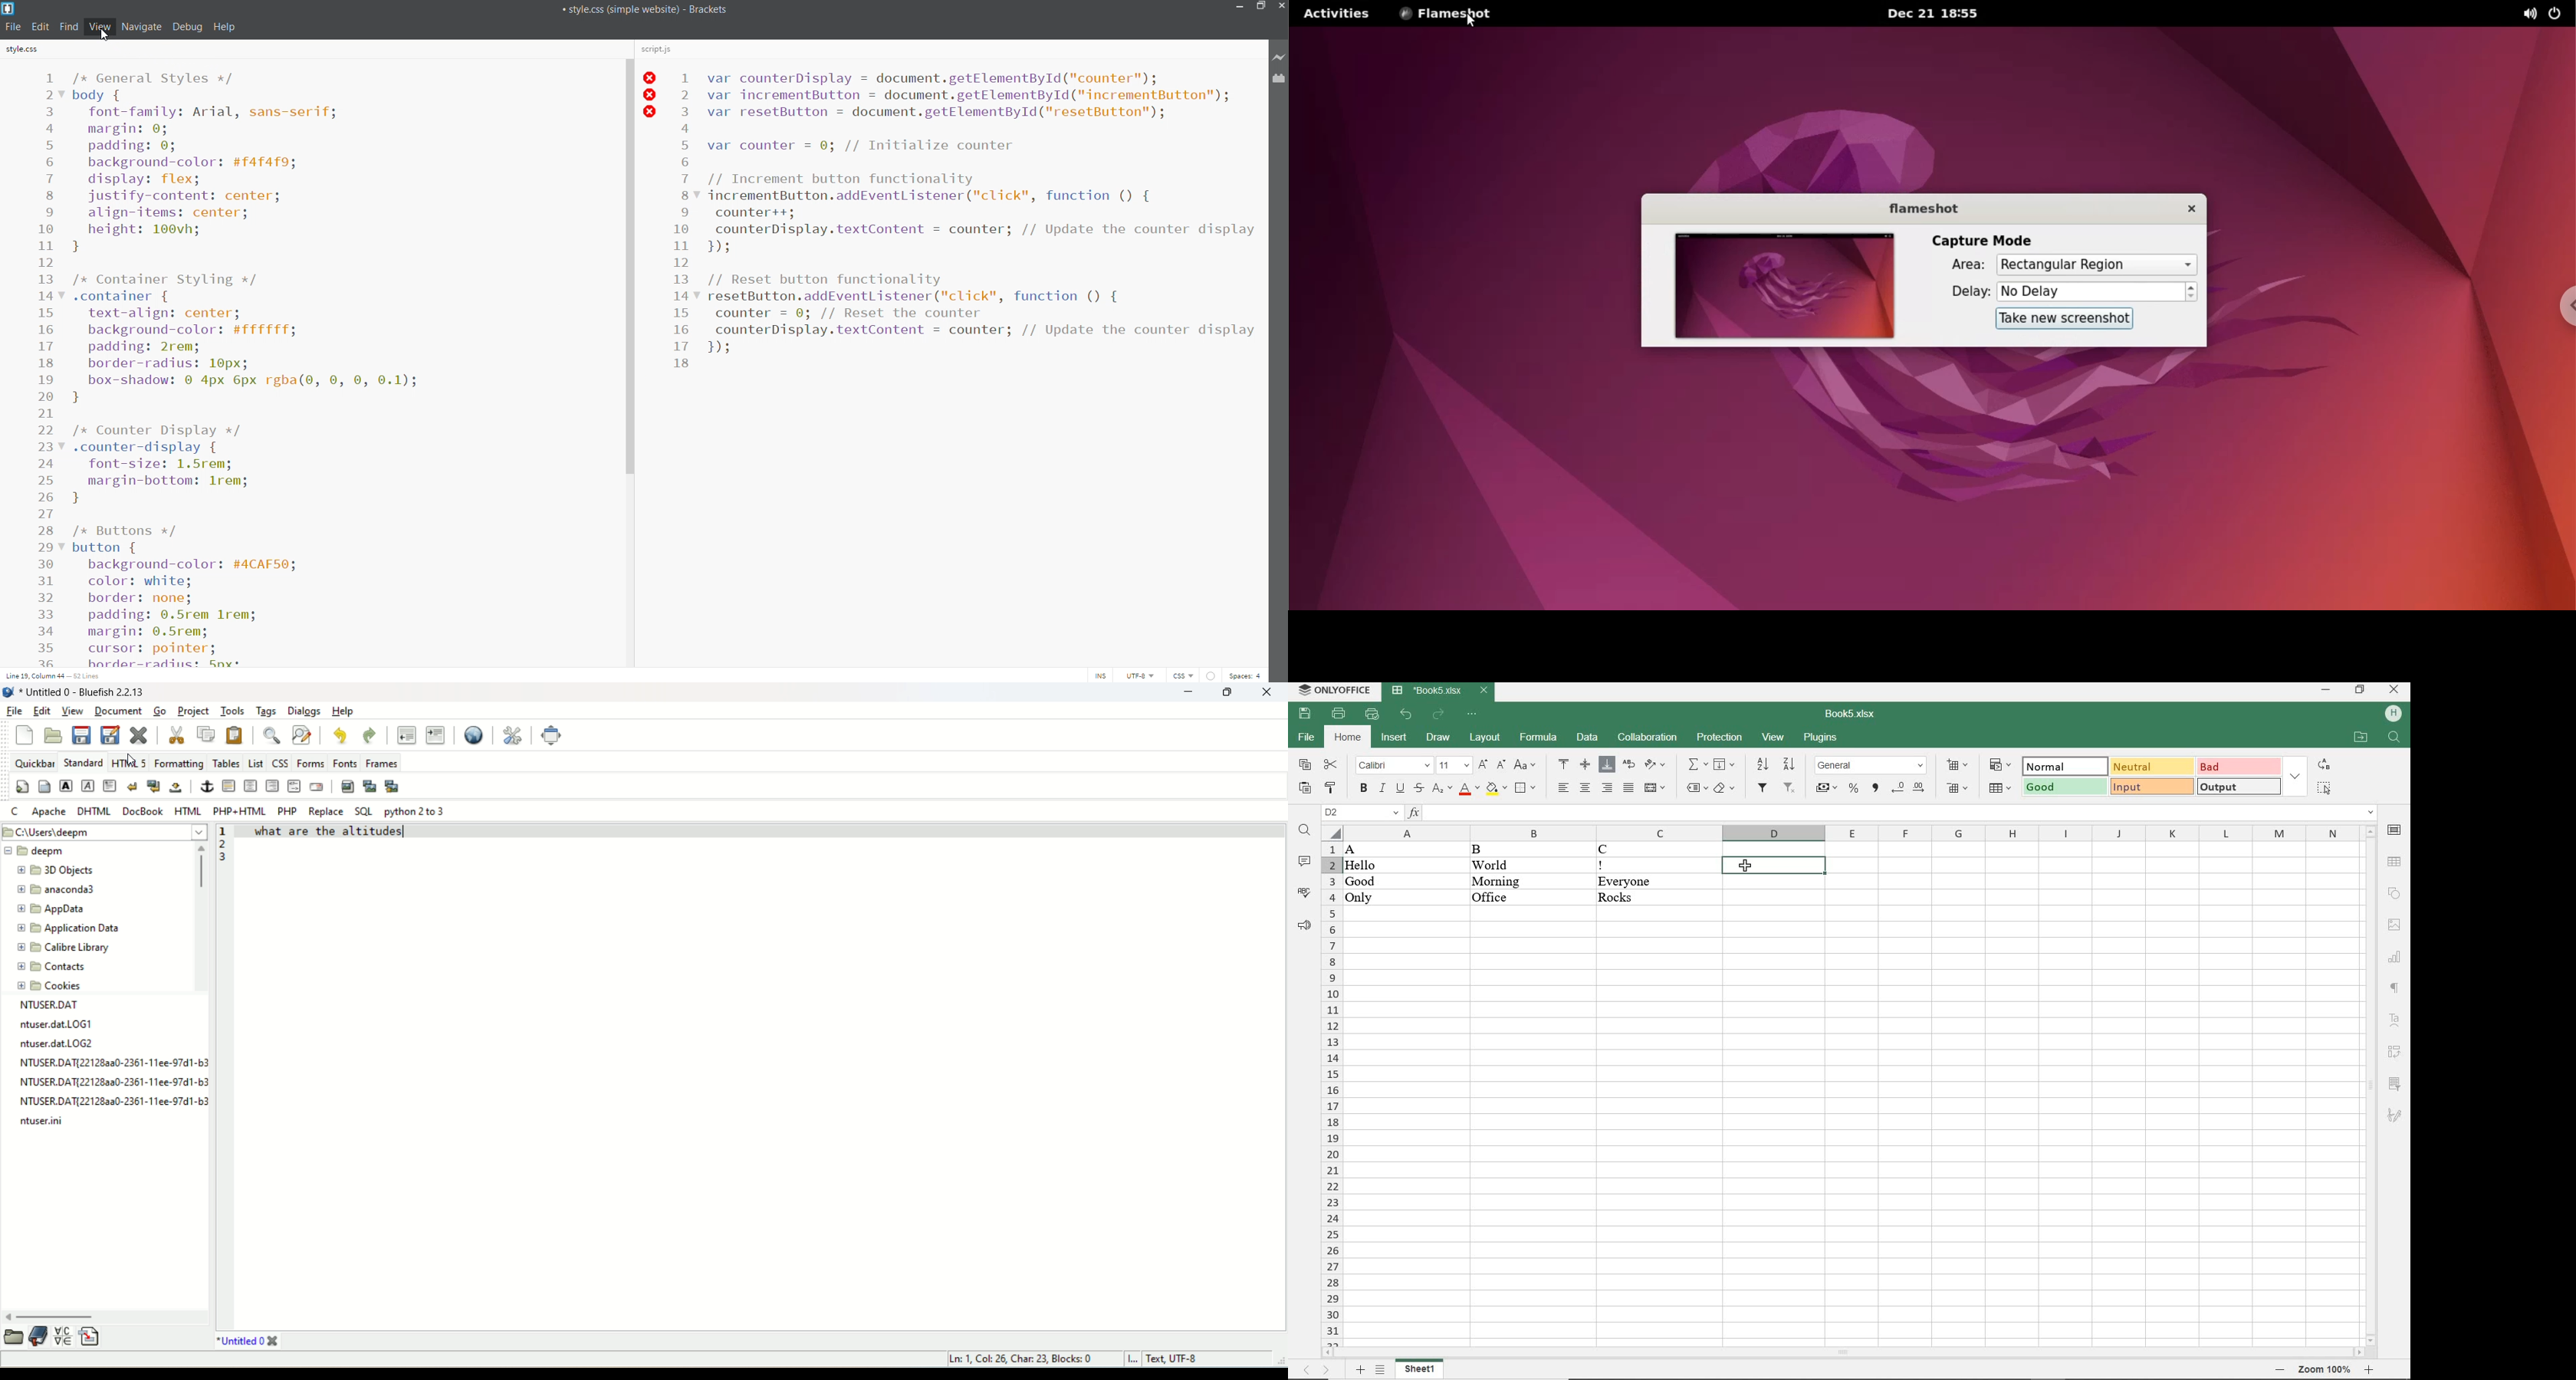  I want to click on STRIKETHROUGH, so click(1419, 789).